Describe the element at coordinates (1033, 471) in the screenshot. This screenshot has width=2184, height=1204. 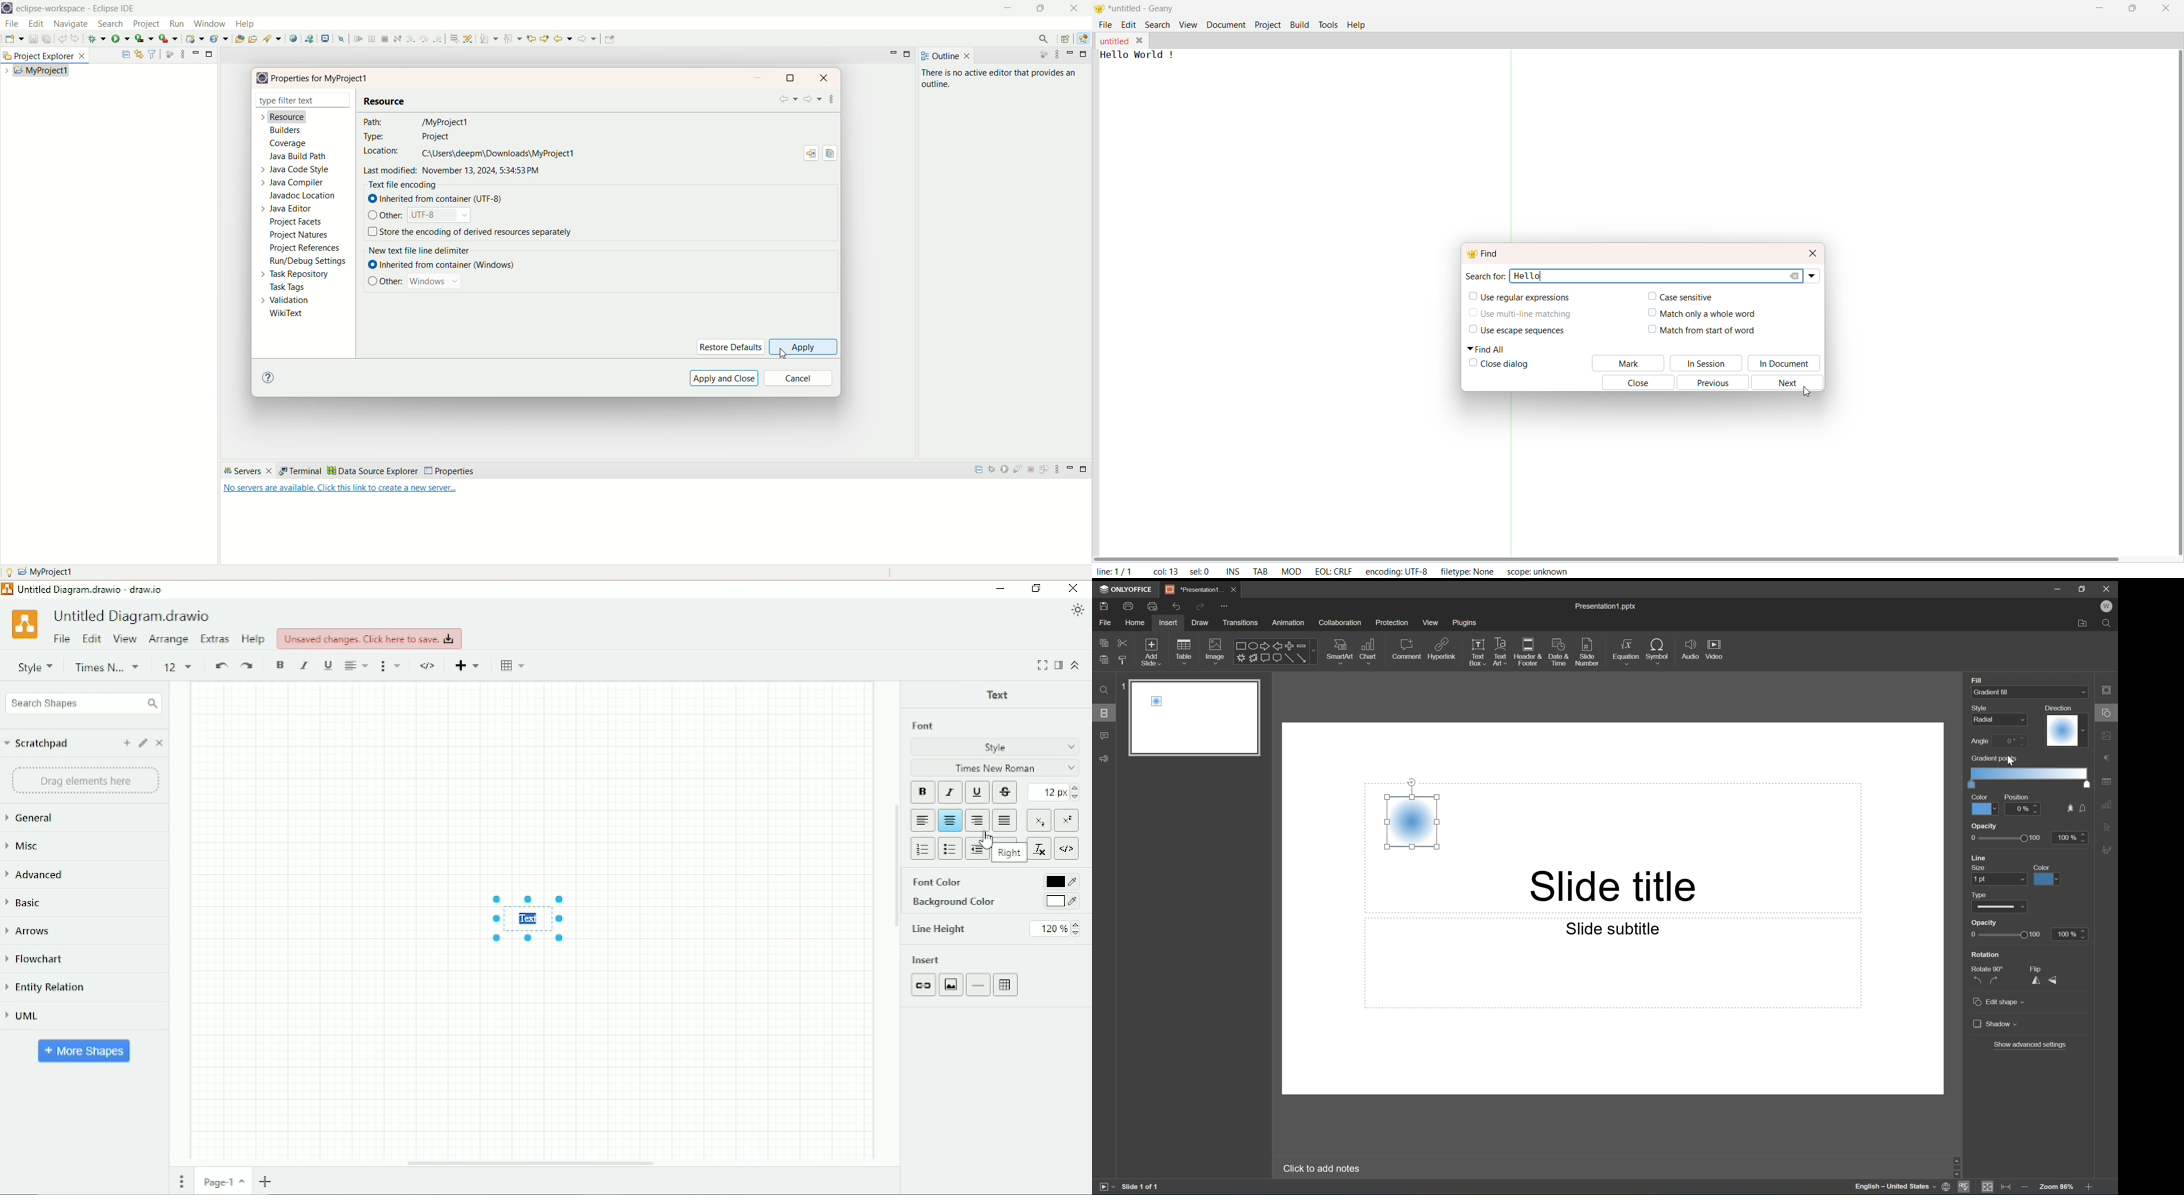
I see `stop the server` at that location.